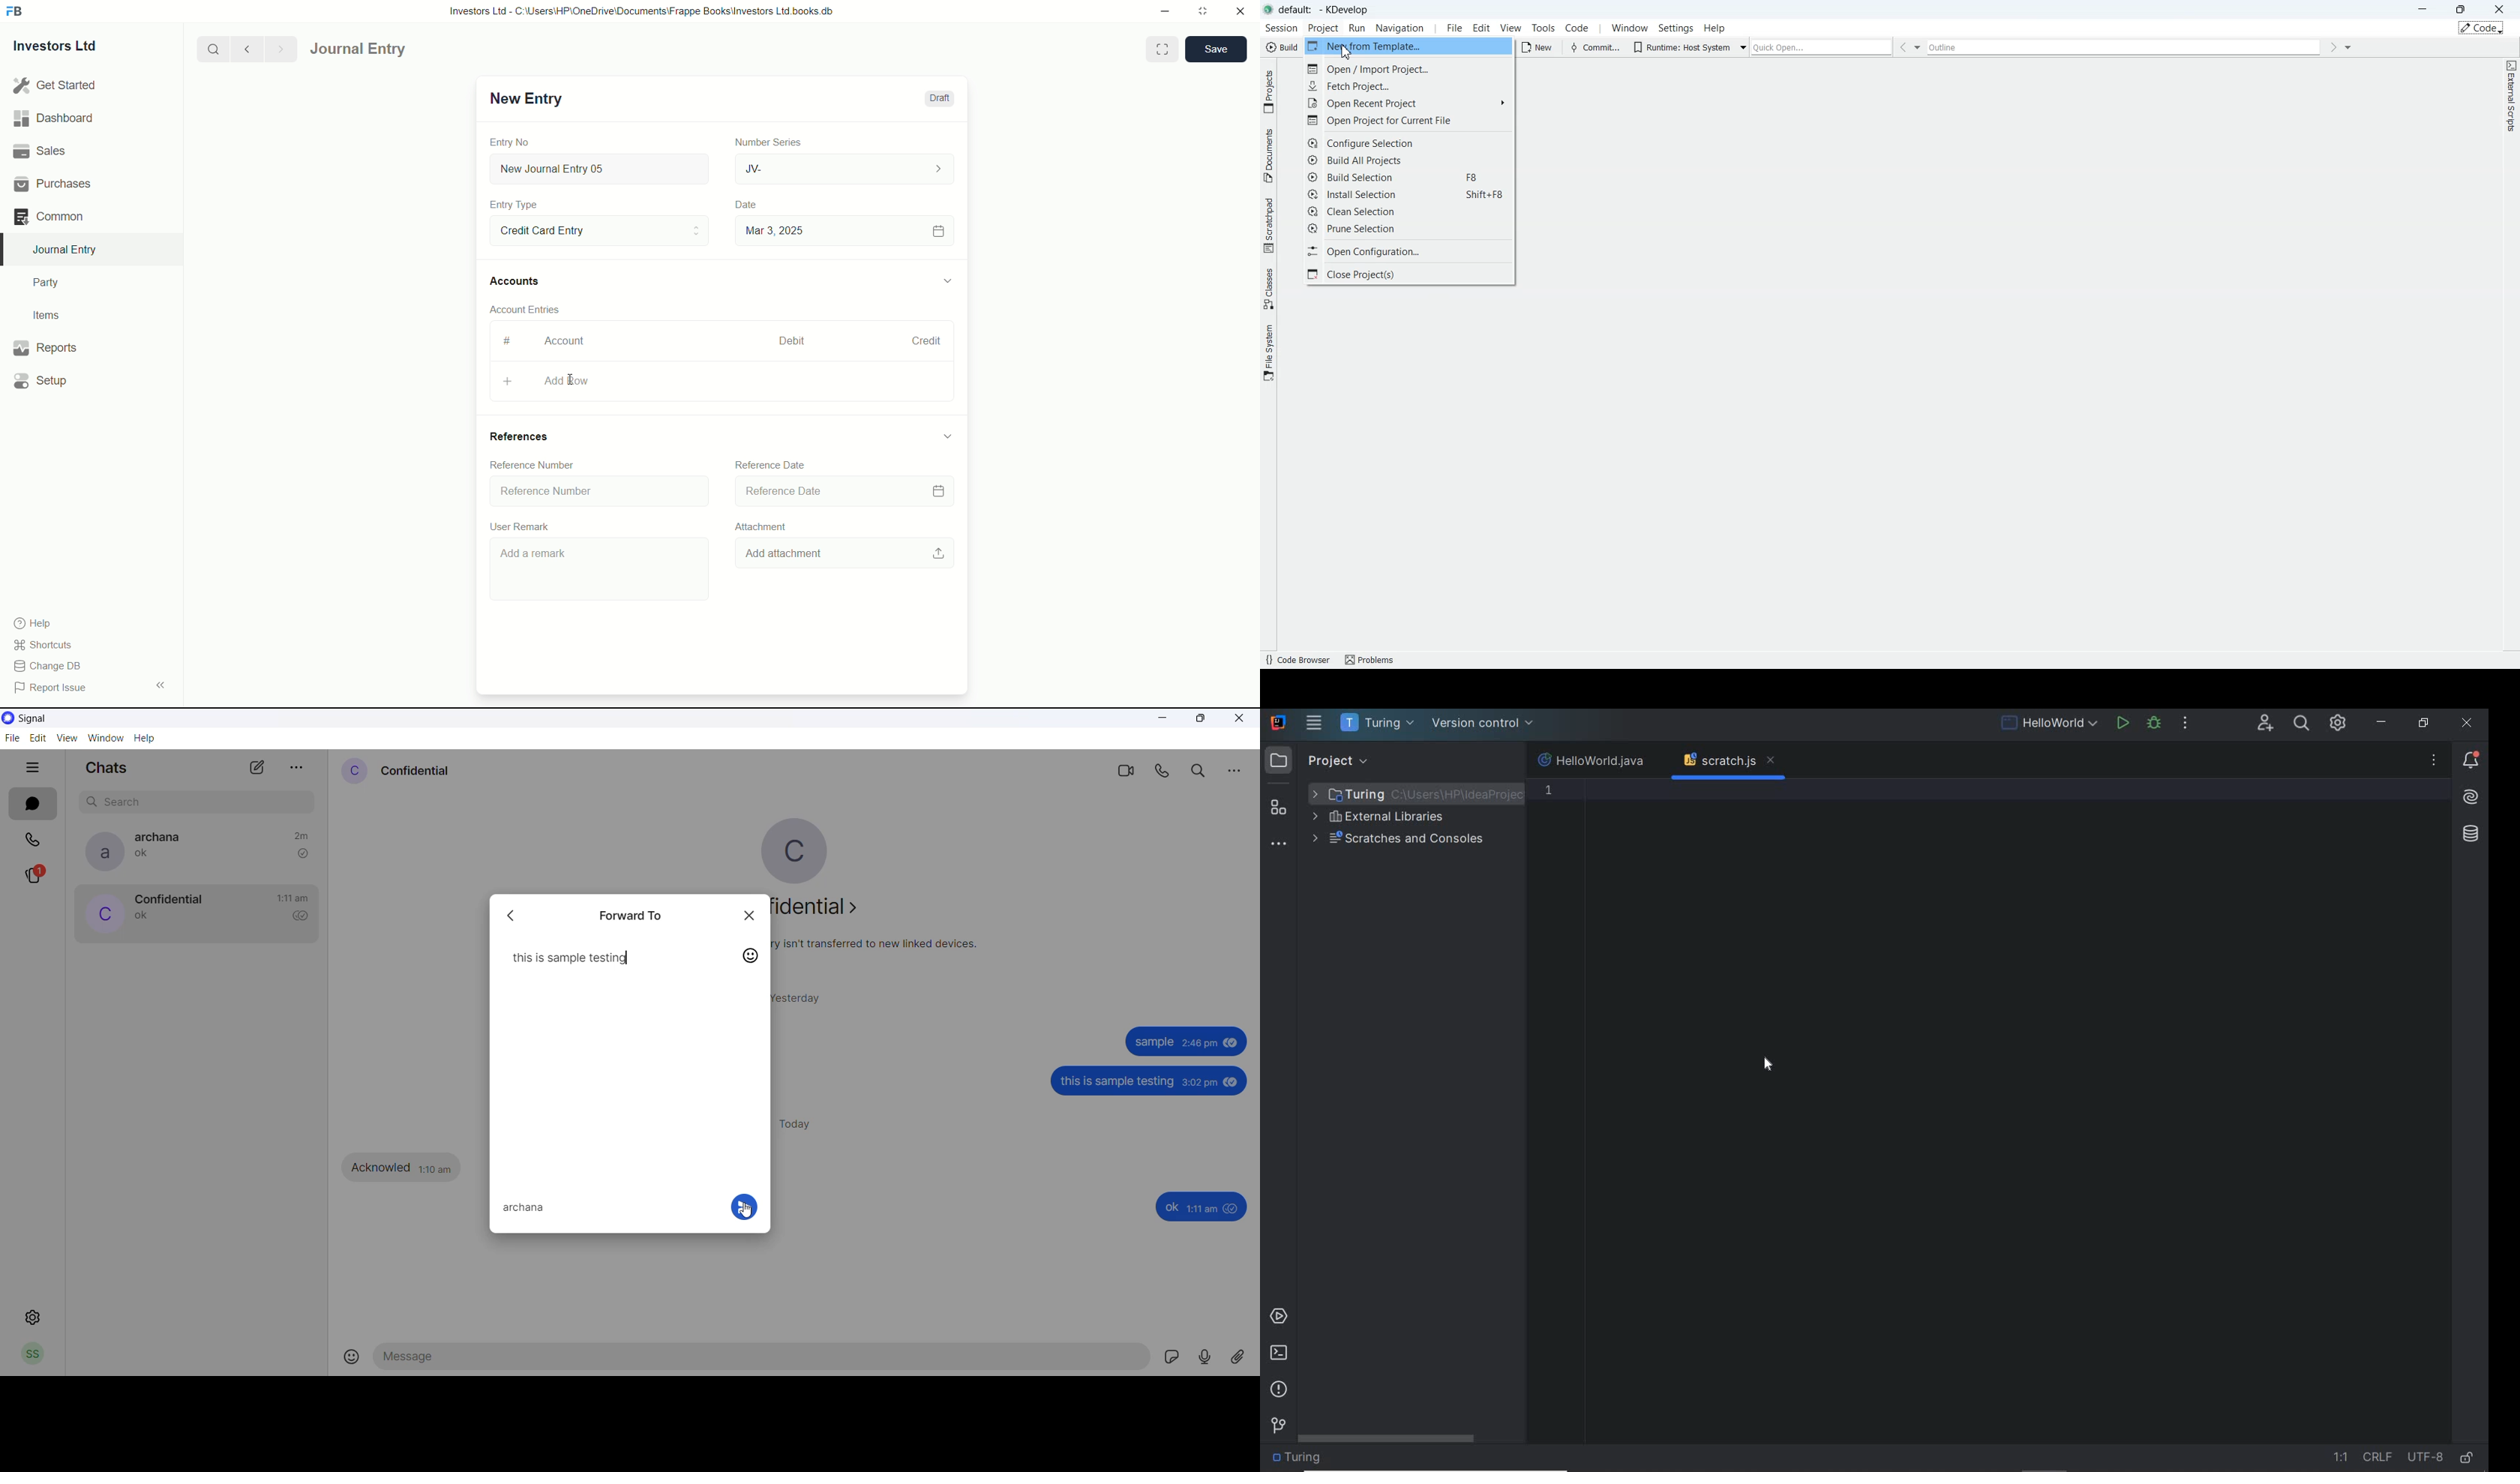 The height and width of the screenshot is (1484, 2520). What do you see at coordinates (2379, 1457) in the screenshot?
I see `line separator` at bounding box center [2379, 1457].